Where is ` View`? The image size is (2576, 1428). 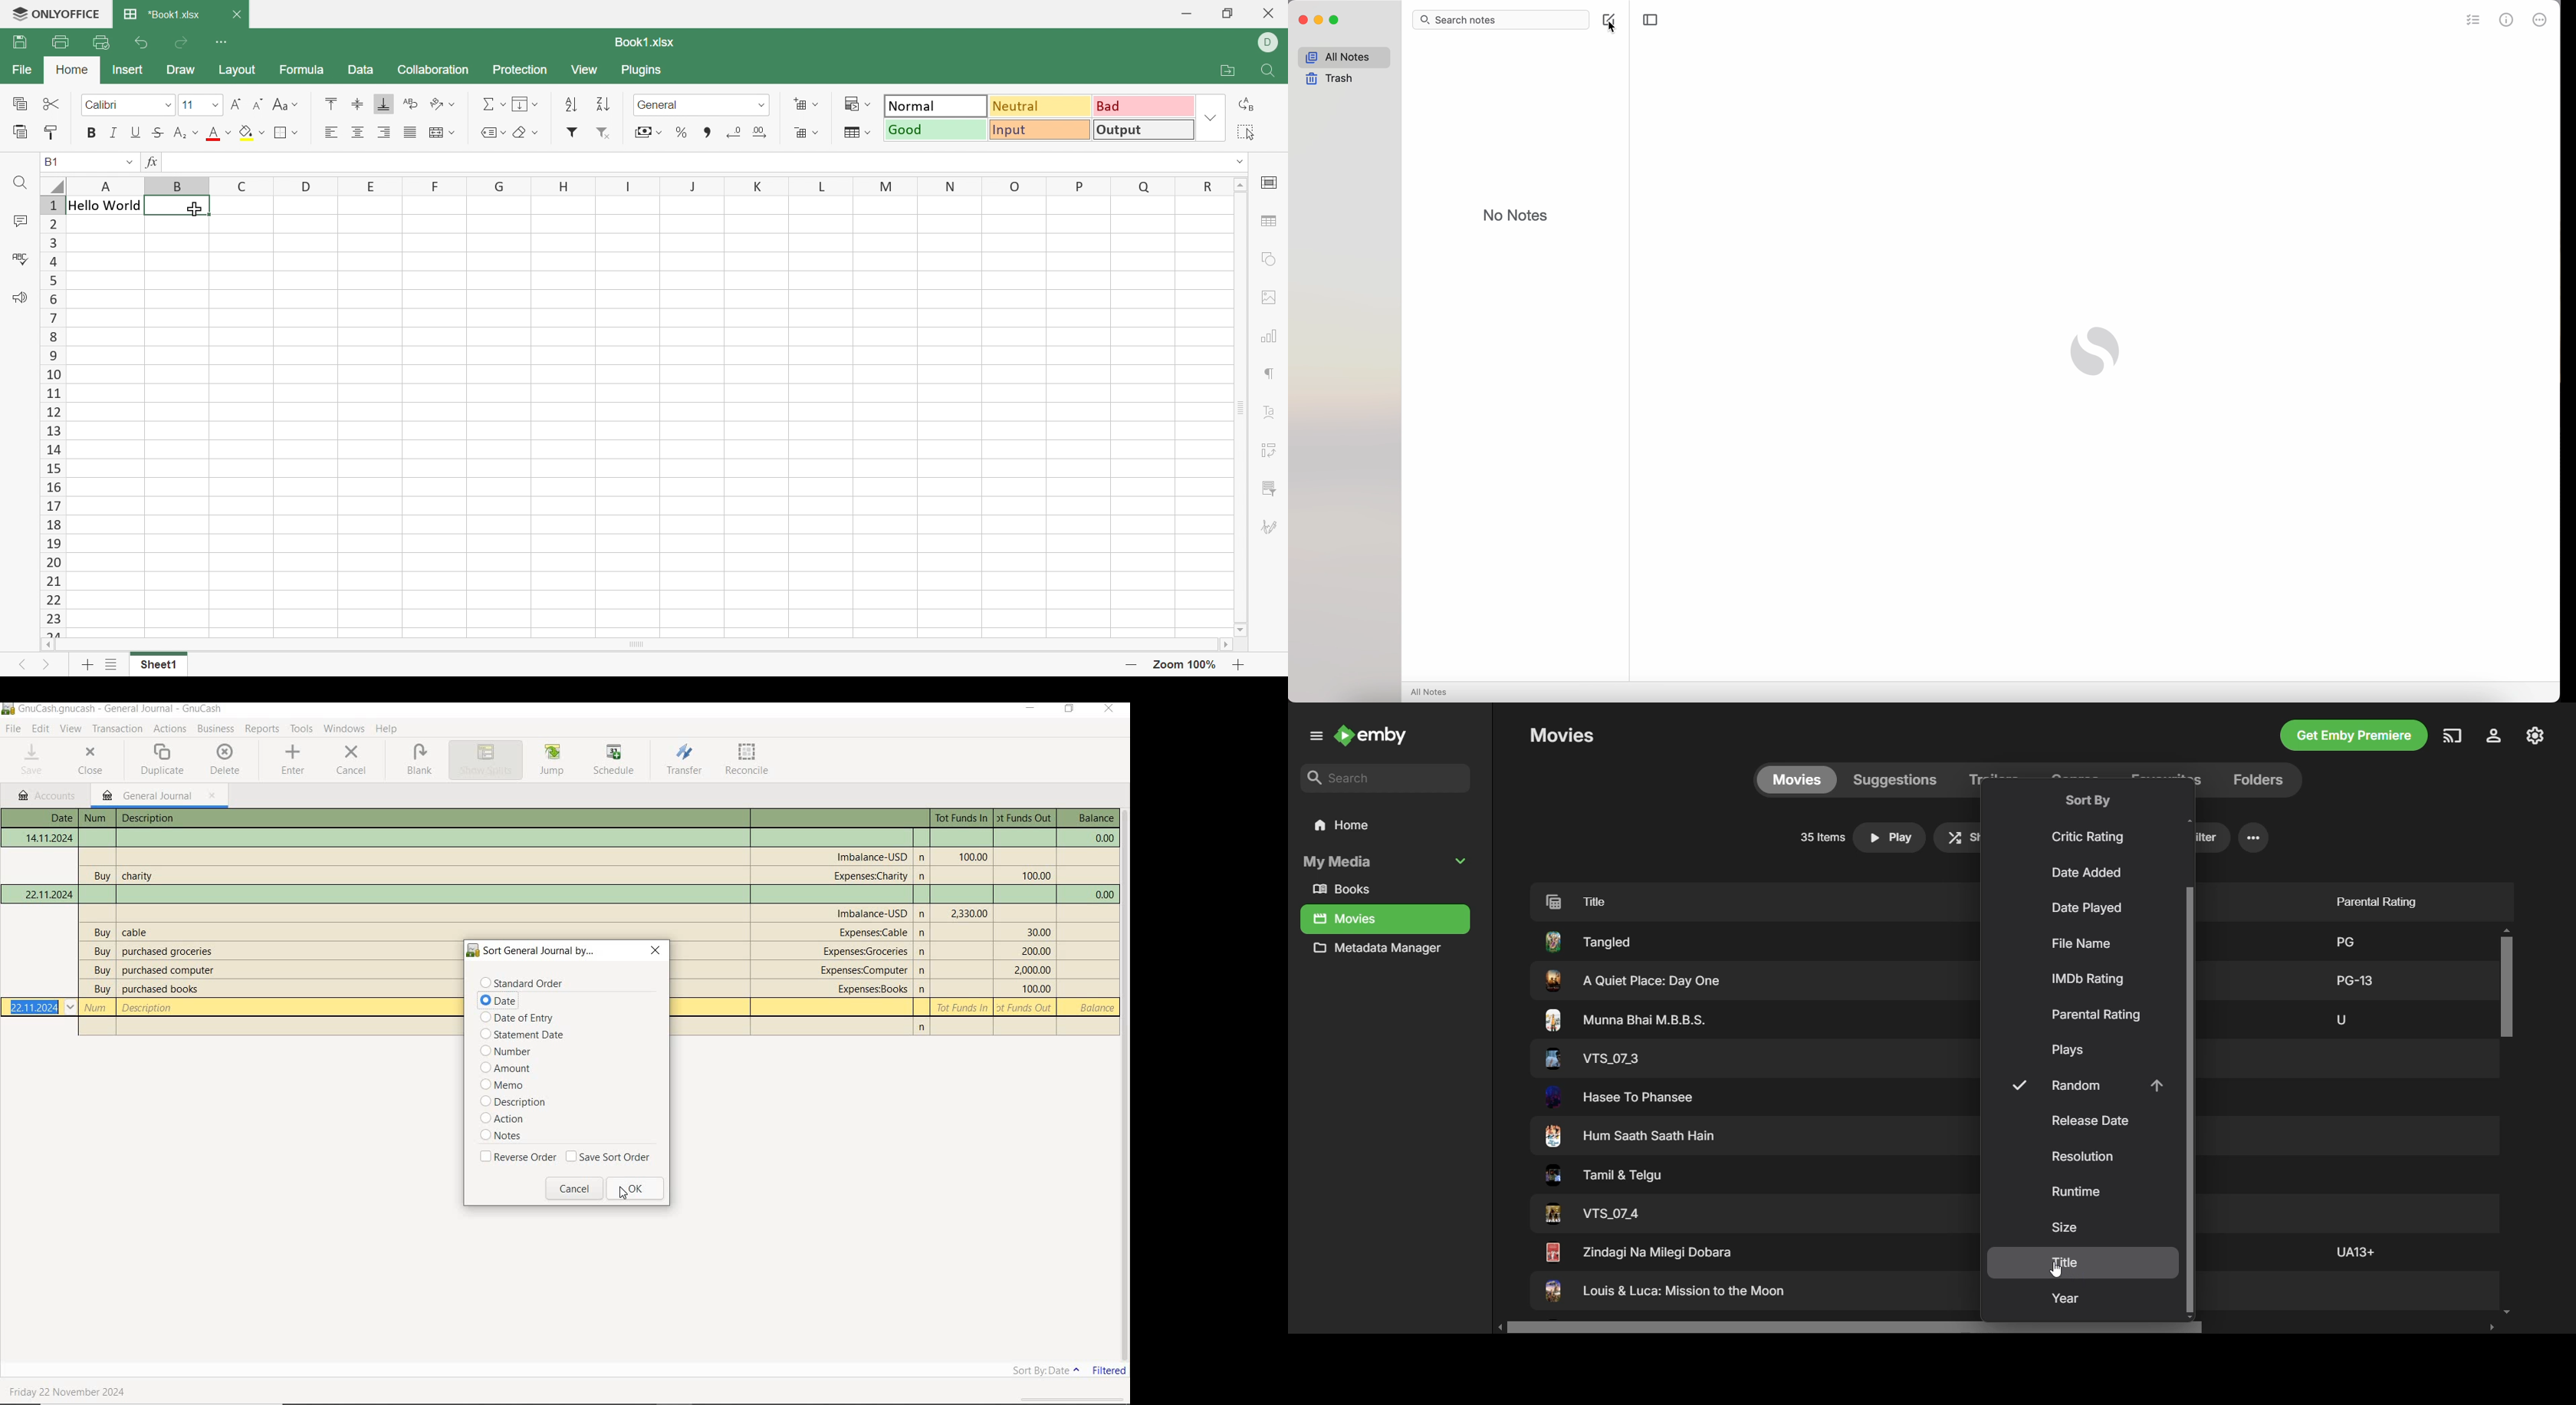  View is located at coordinates (582, 70).